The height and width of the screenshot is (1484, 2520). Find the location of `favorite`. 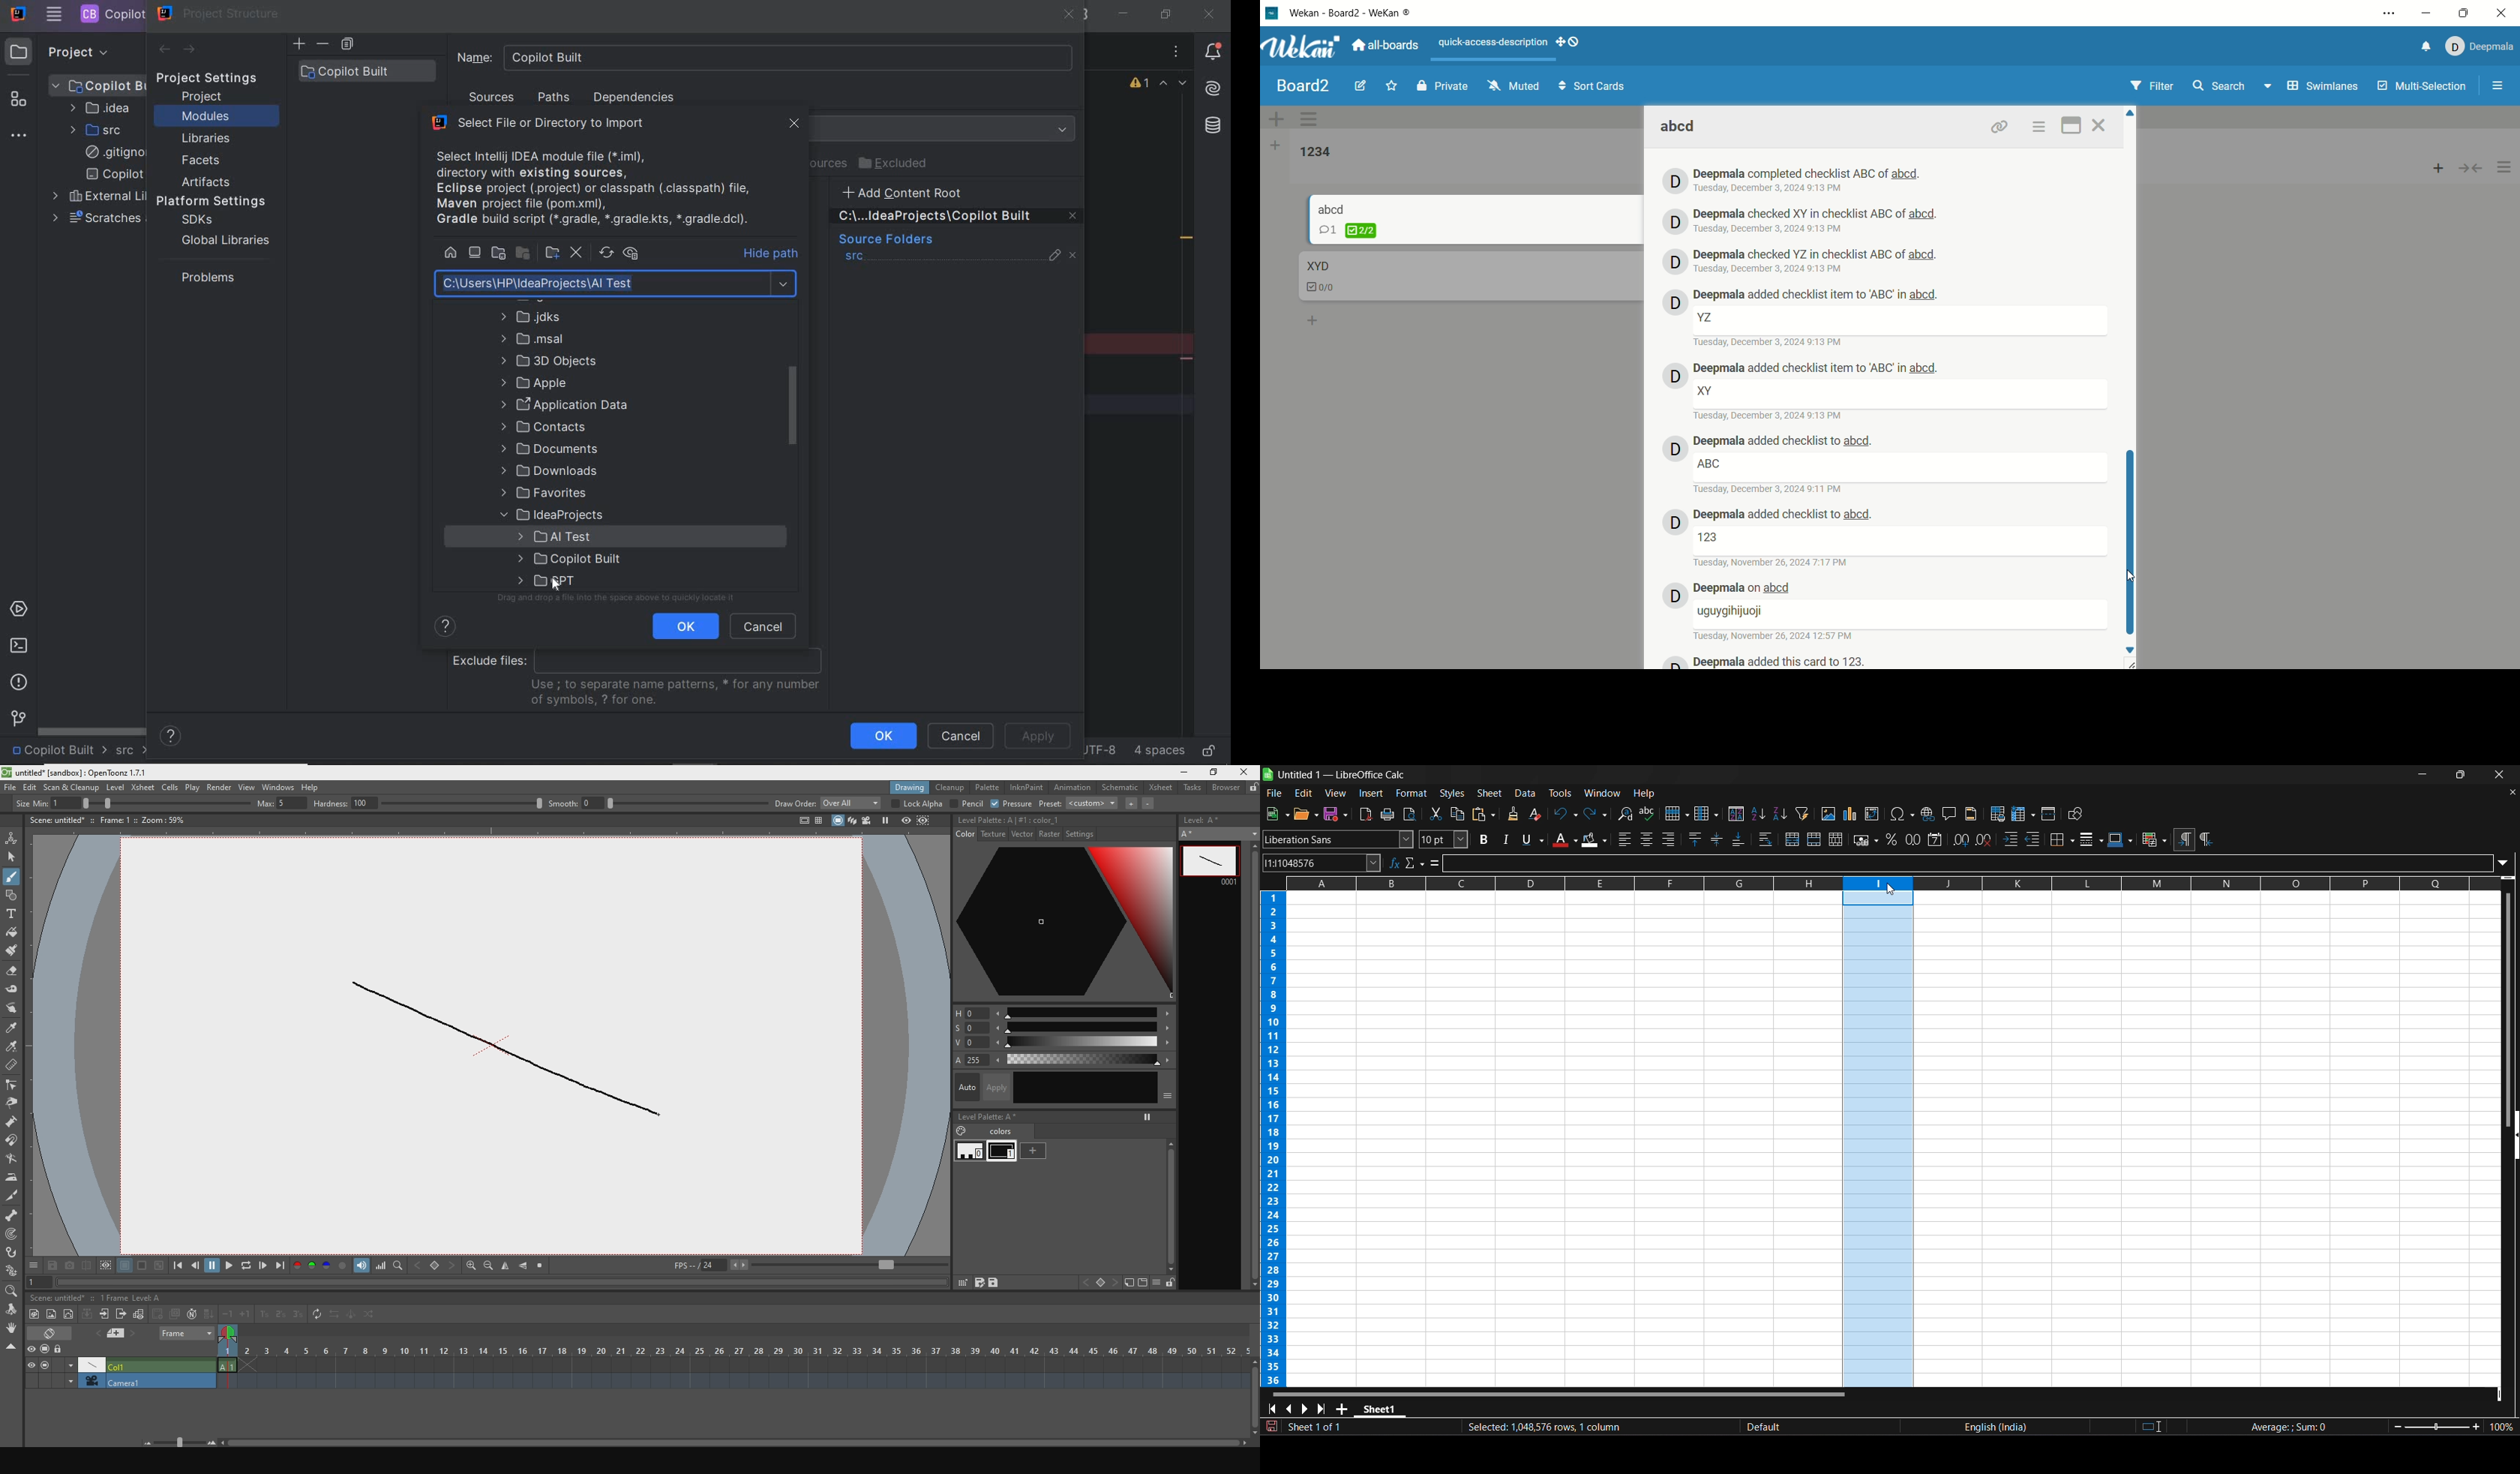

favorite is located at coordinates (1393, 85).